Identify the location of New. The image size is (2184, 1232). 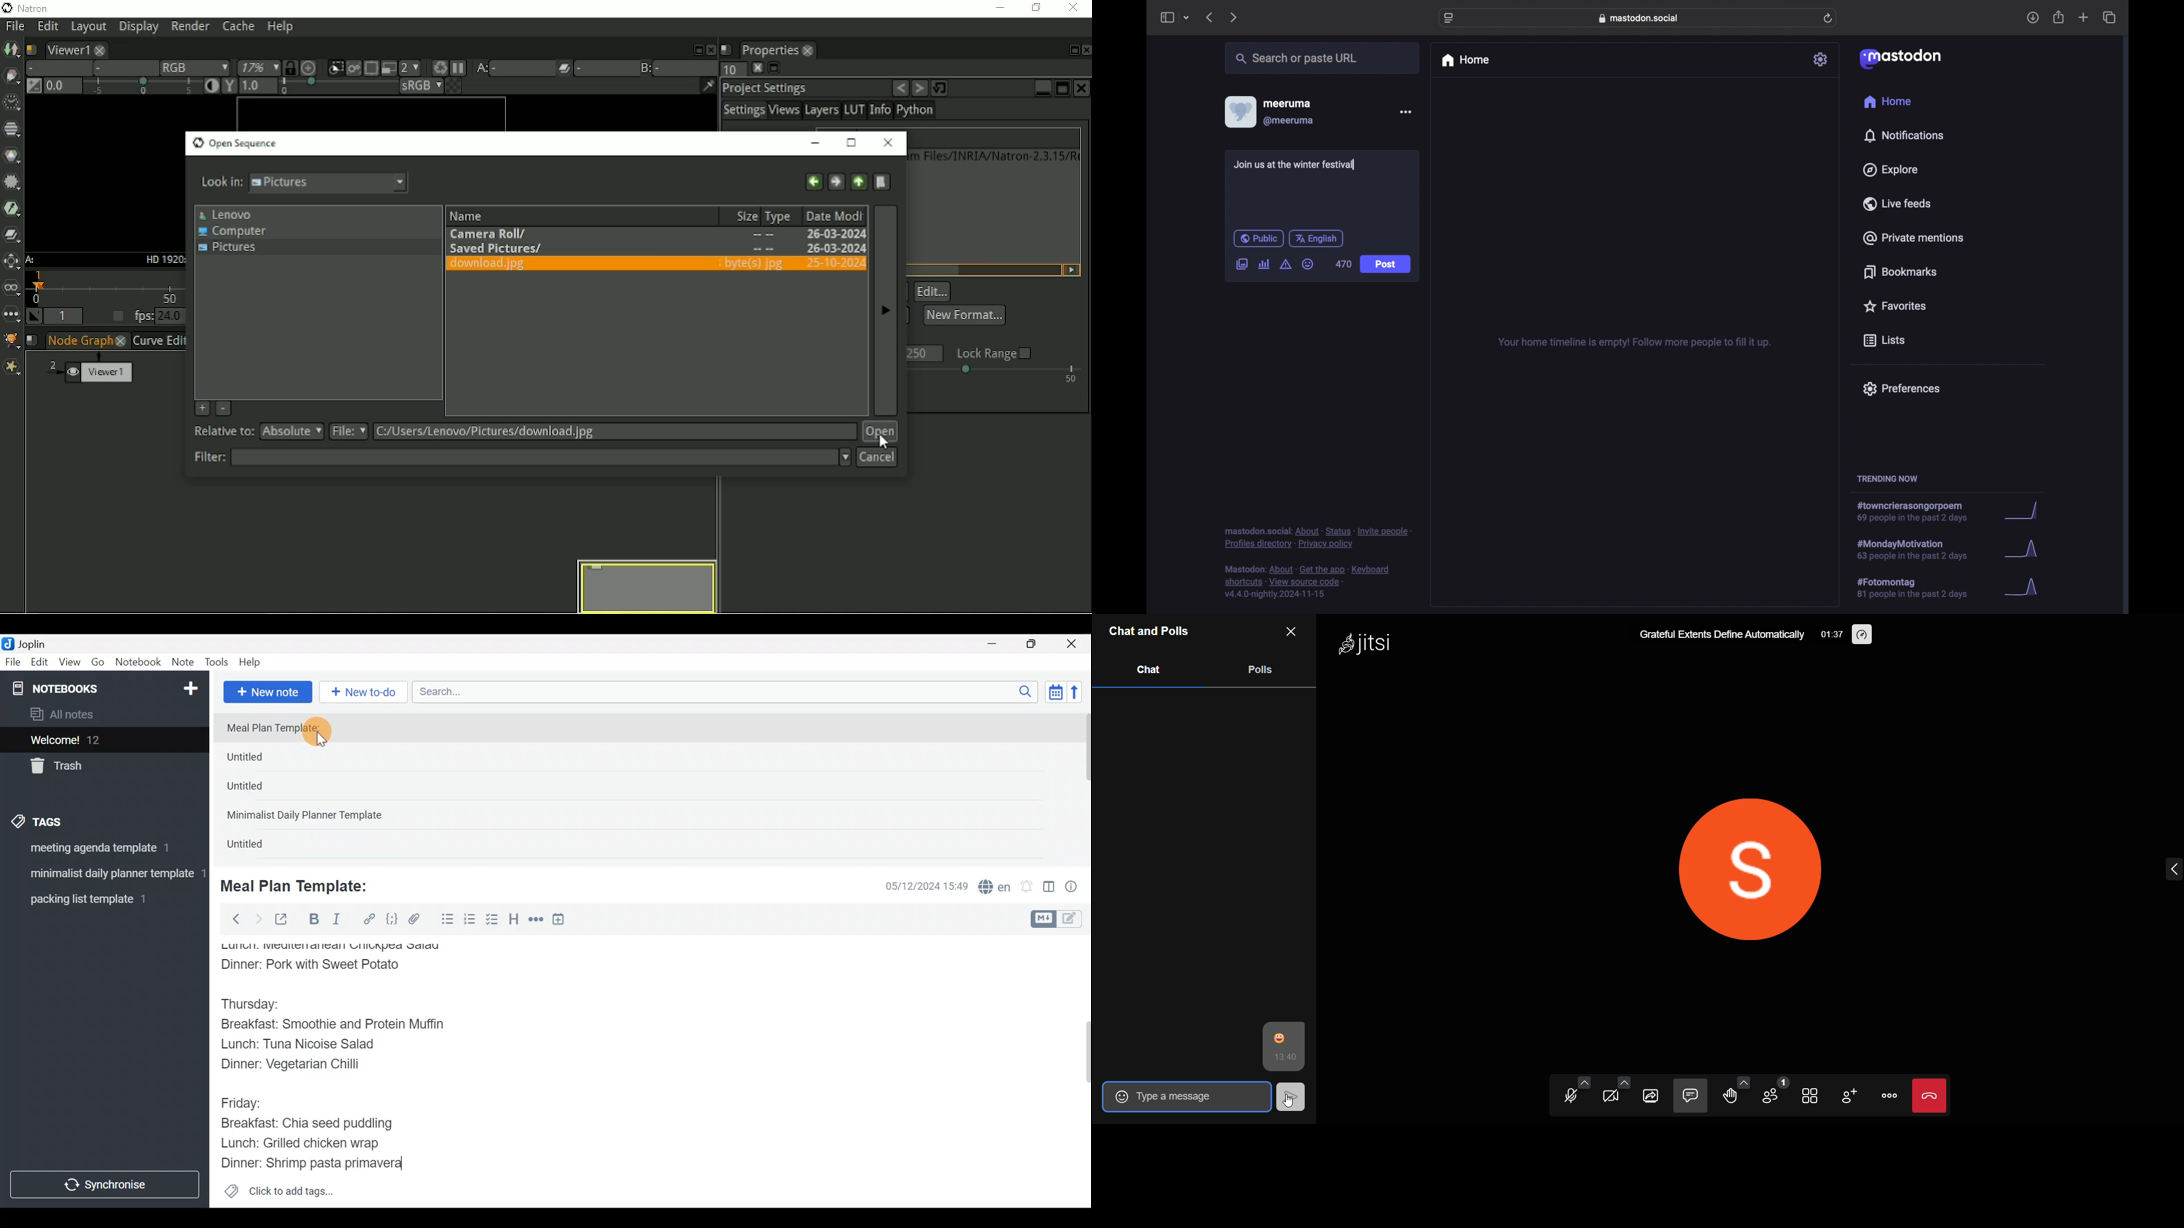
(190, 686).